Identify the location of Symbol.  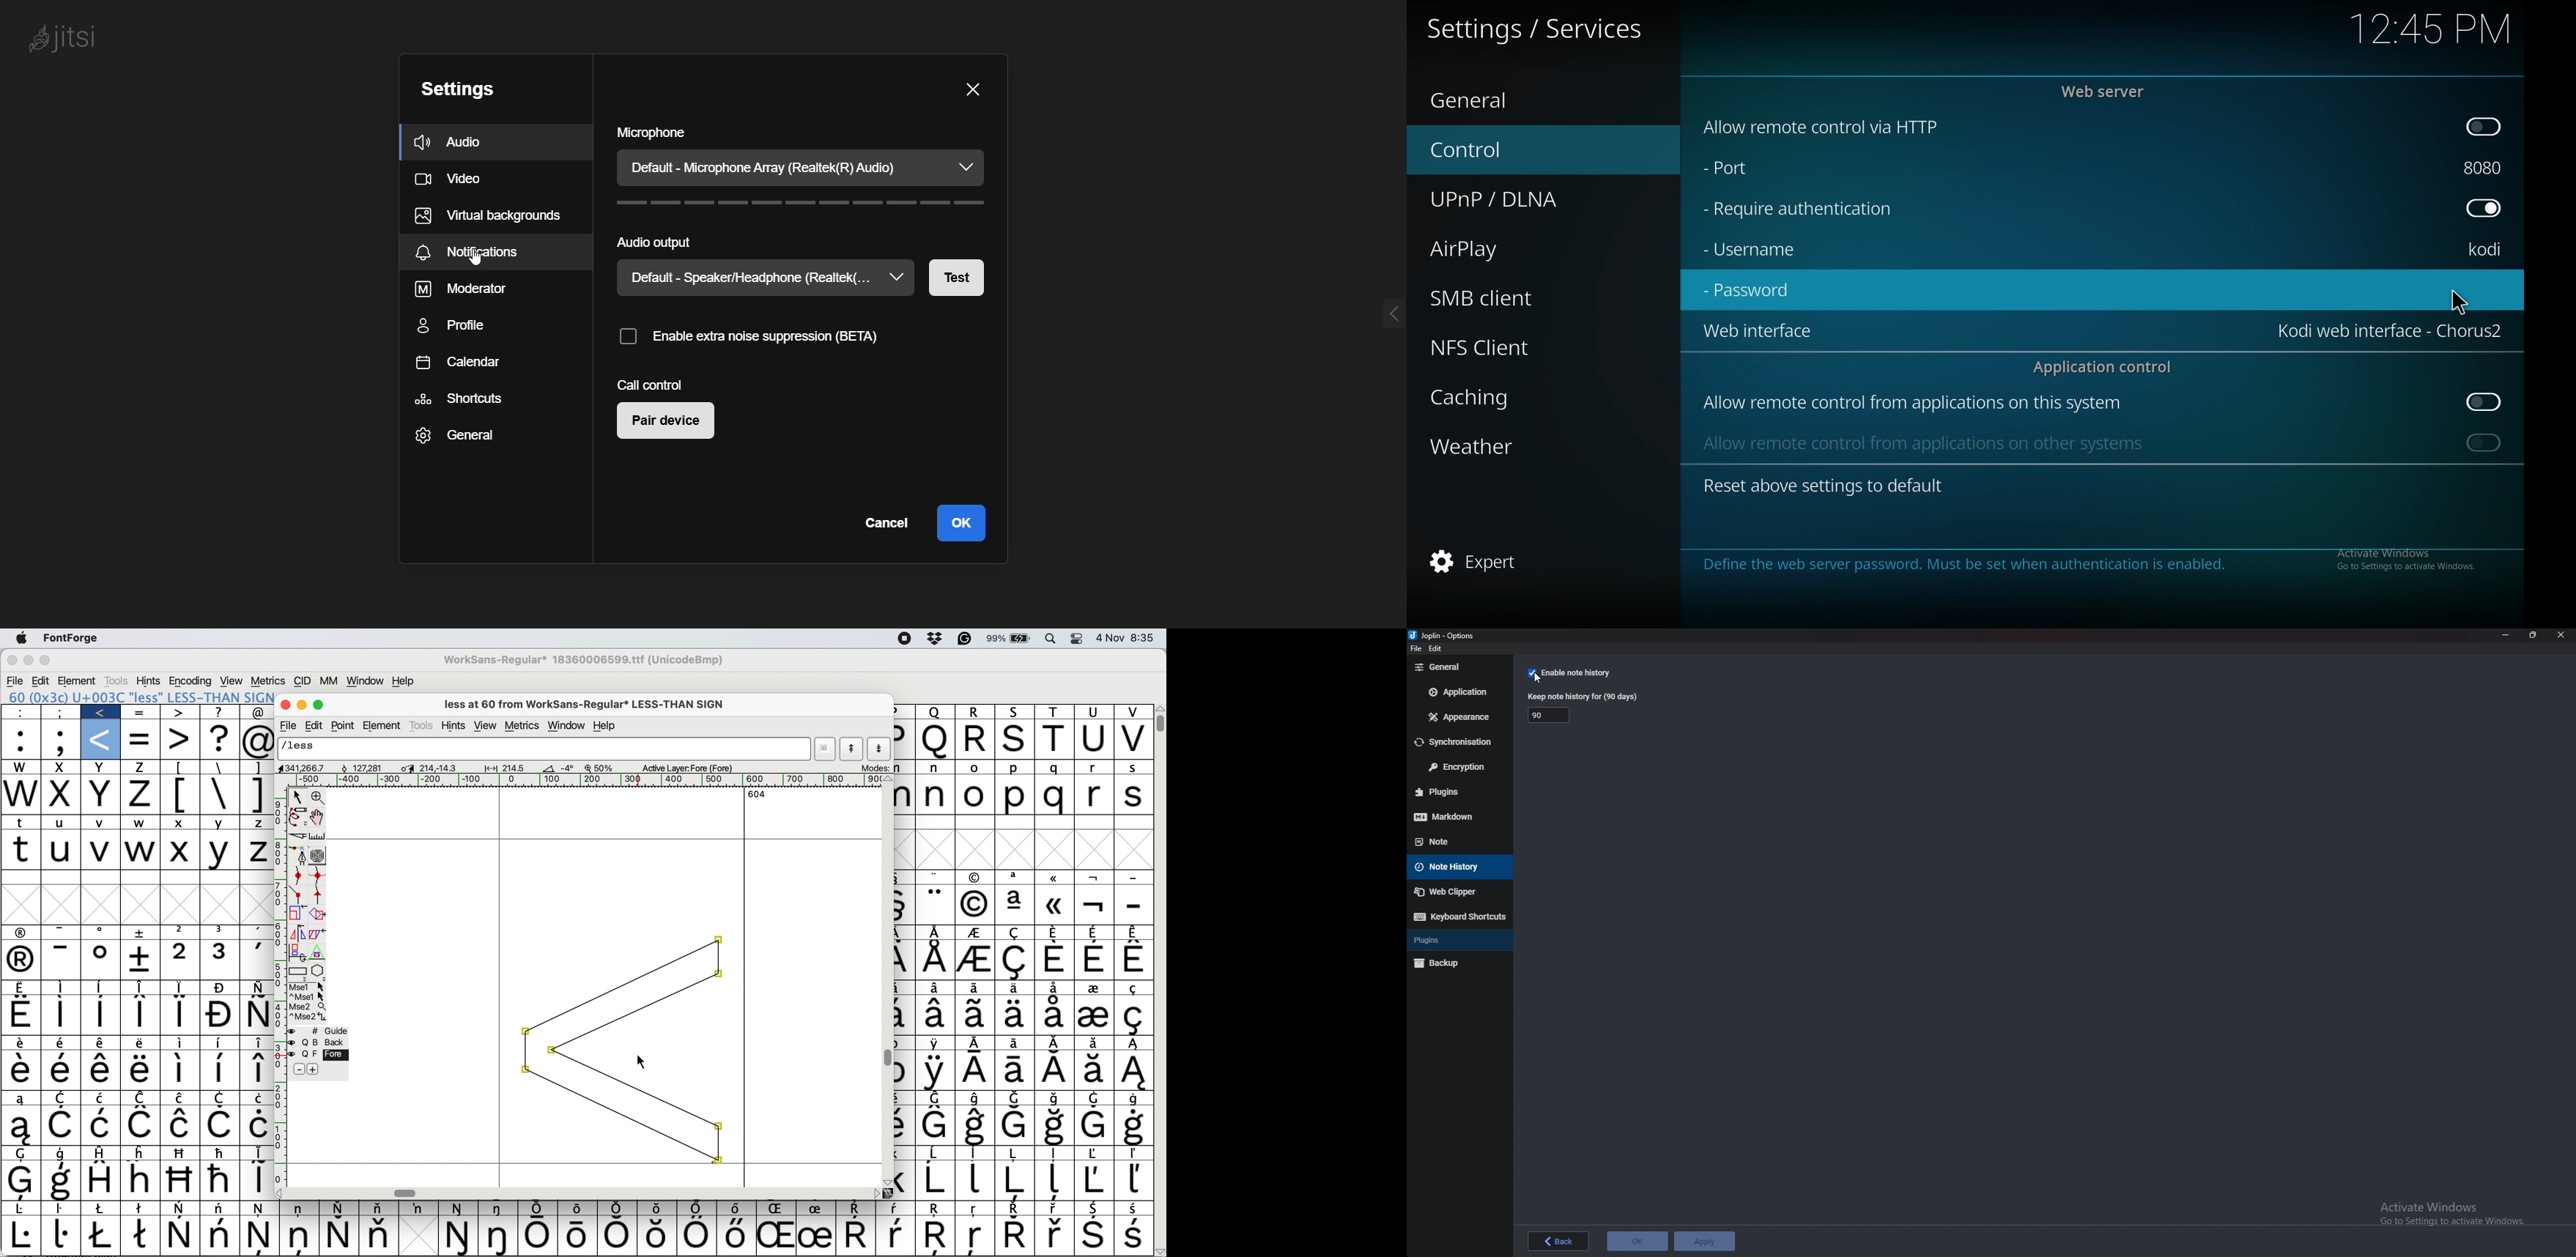
(1095, 960).